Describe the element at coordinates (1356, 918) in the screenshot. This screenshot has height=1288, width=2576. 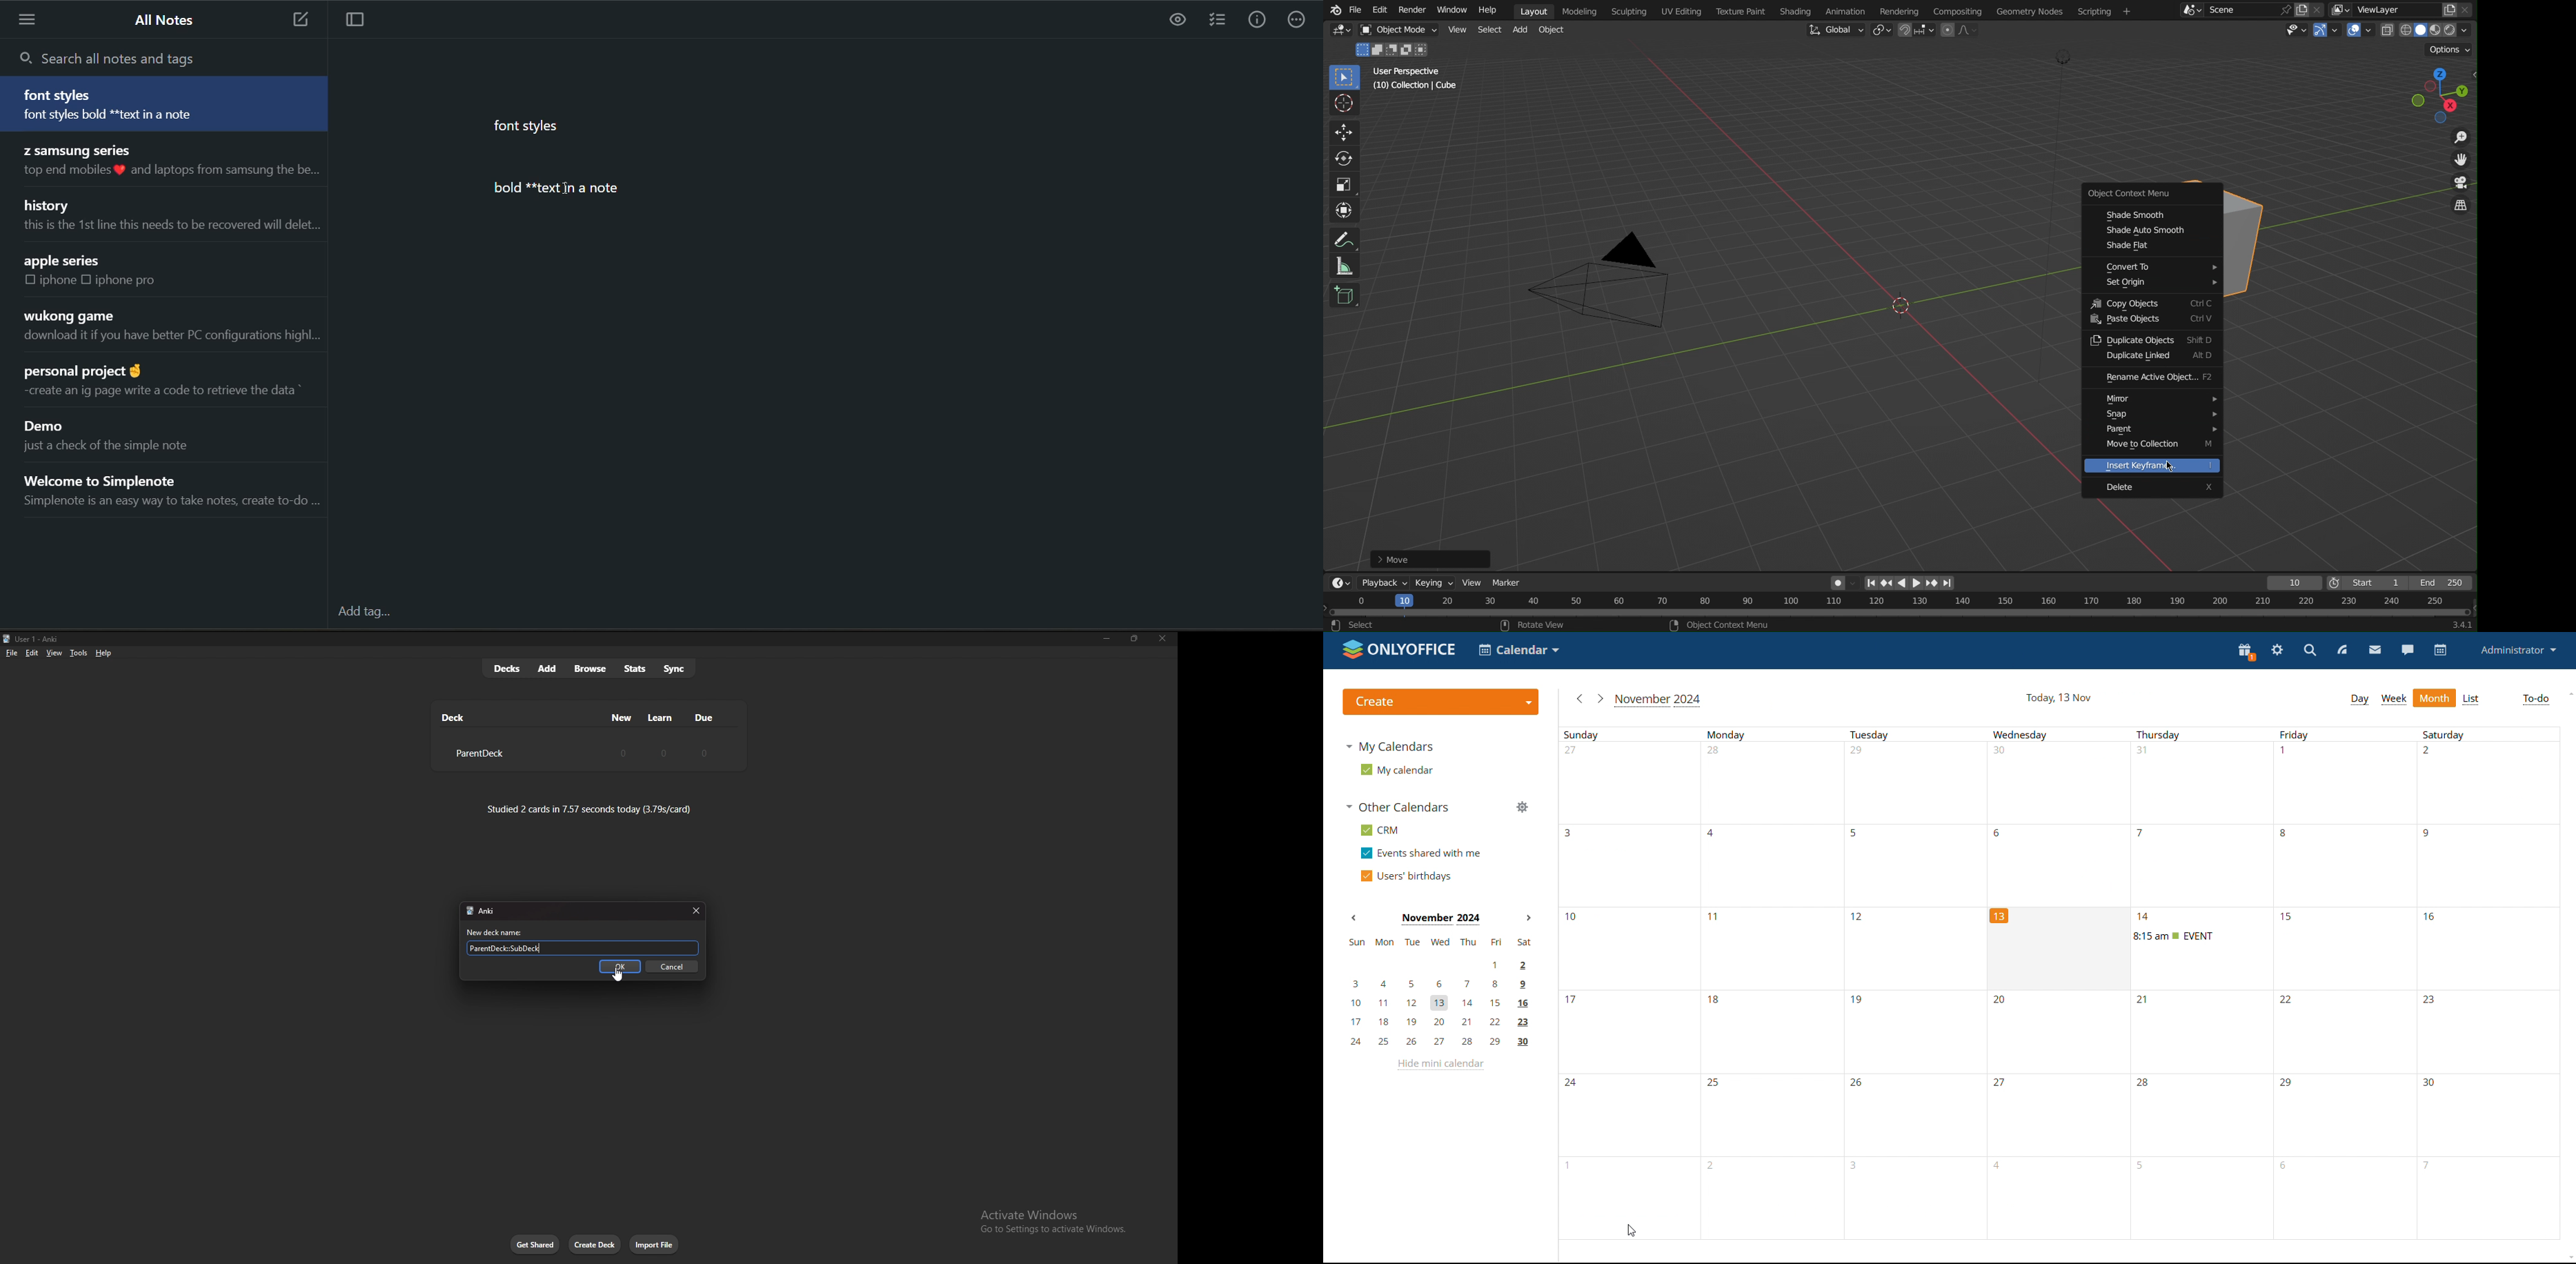
I see `previous month` at that location.